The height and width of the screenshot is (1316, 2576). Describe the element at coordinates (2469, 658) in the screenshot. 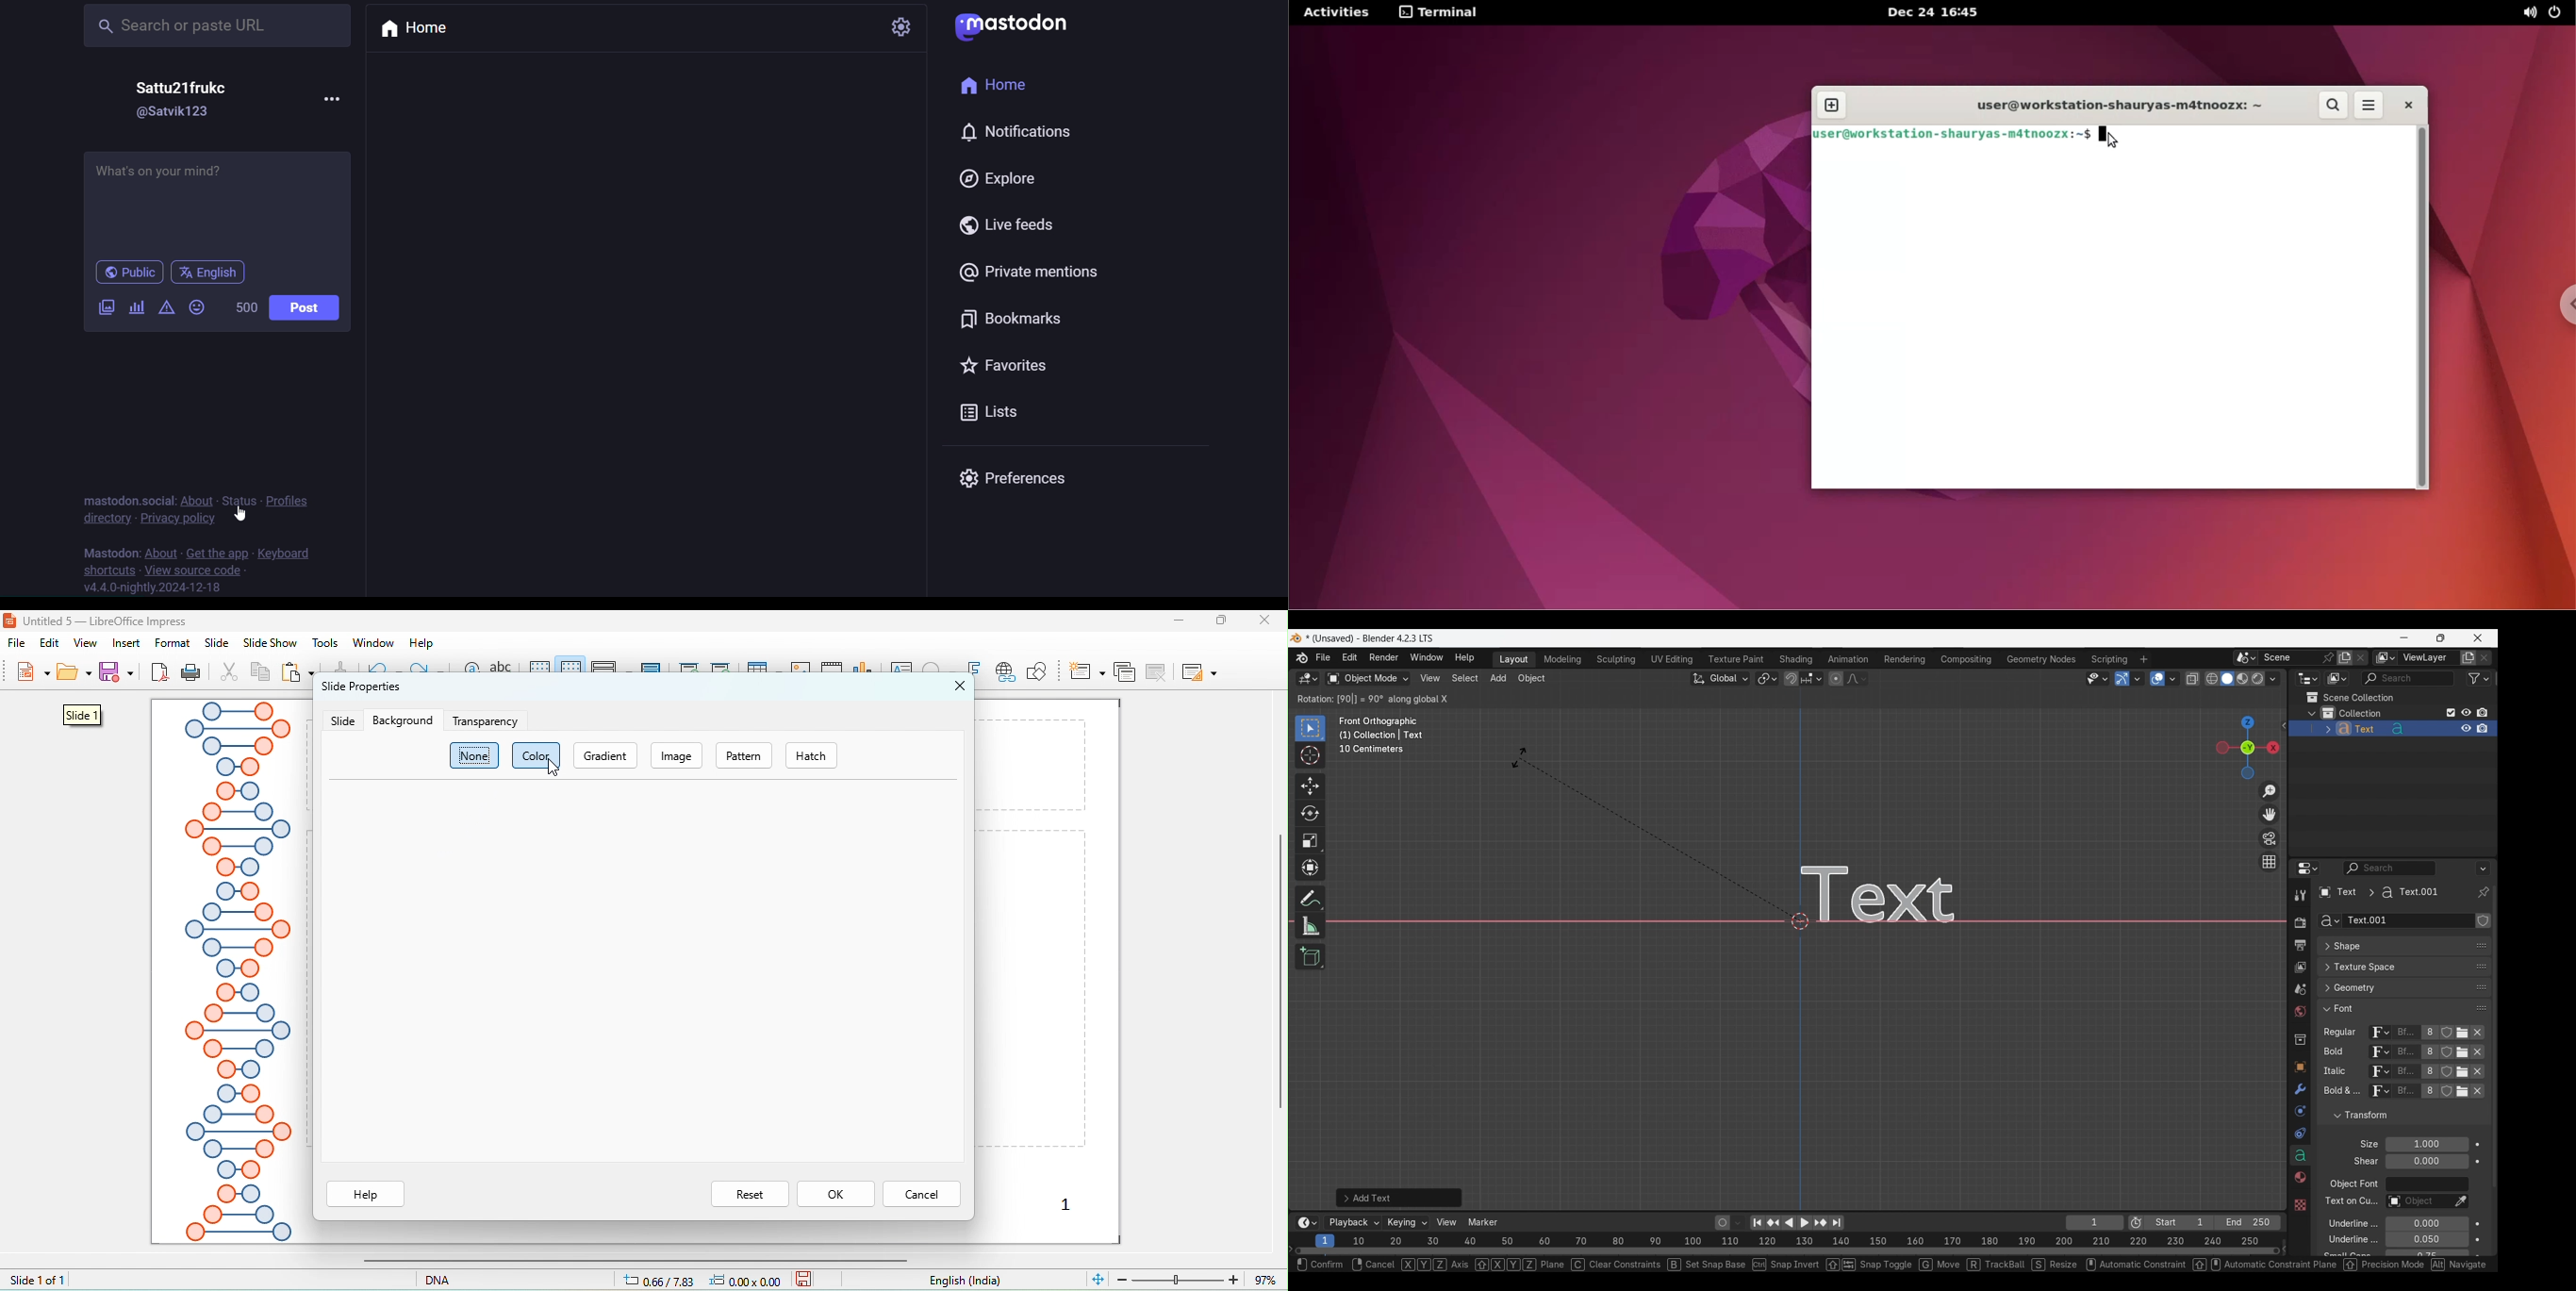

I see `Add view layer` at that location.